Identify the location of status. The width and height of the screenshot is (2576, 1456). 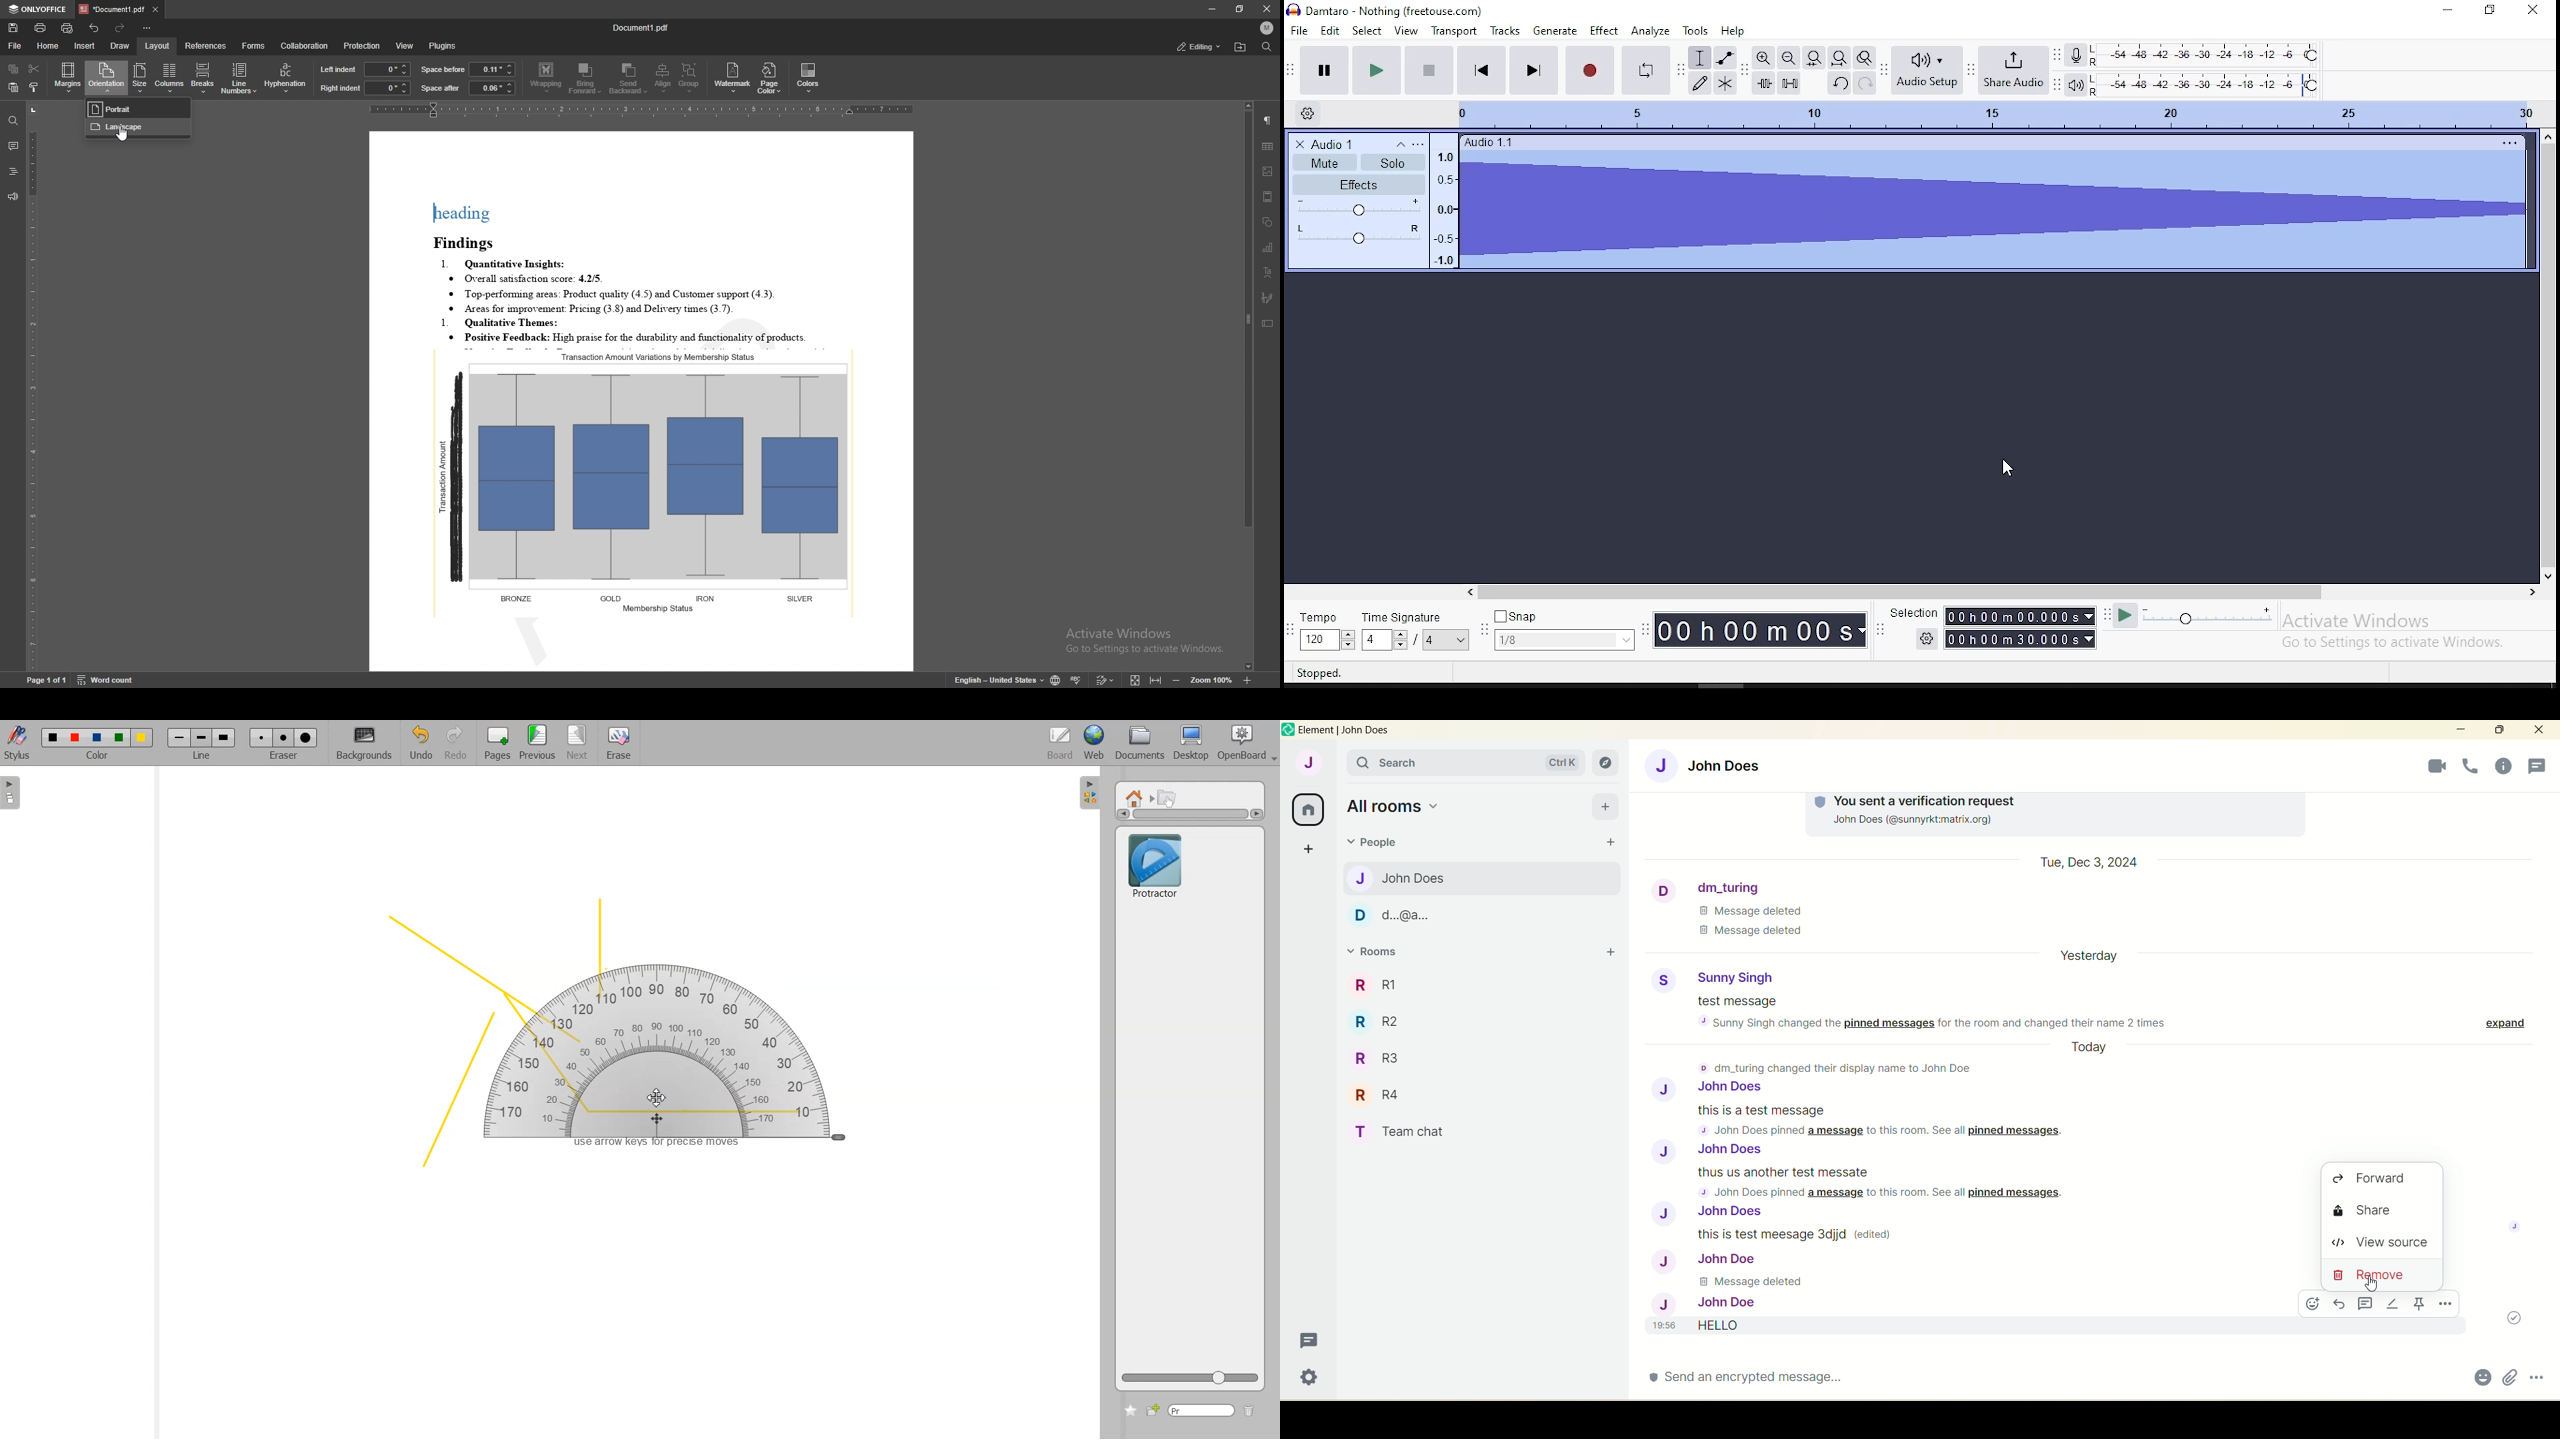
(1200, 46).